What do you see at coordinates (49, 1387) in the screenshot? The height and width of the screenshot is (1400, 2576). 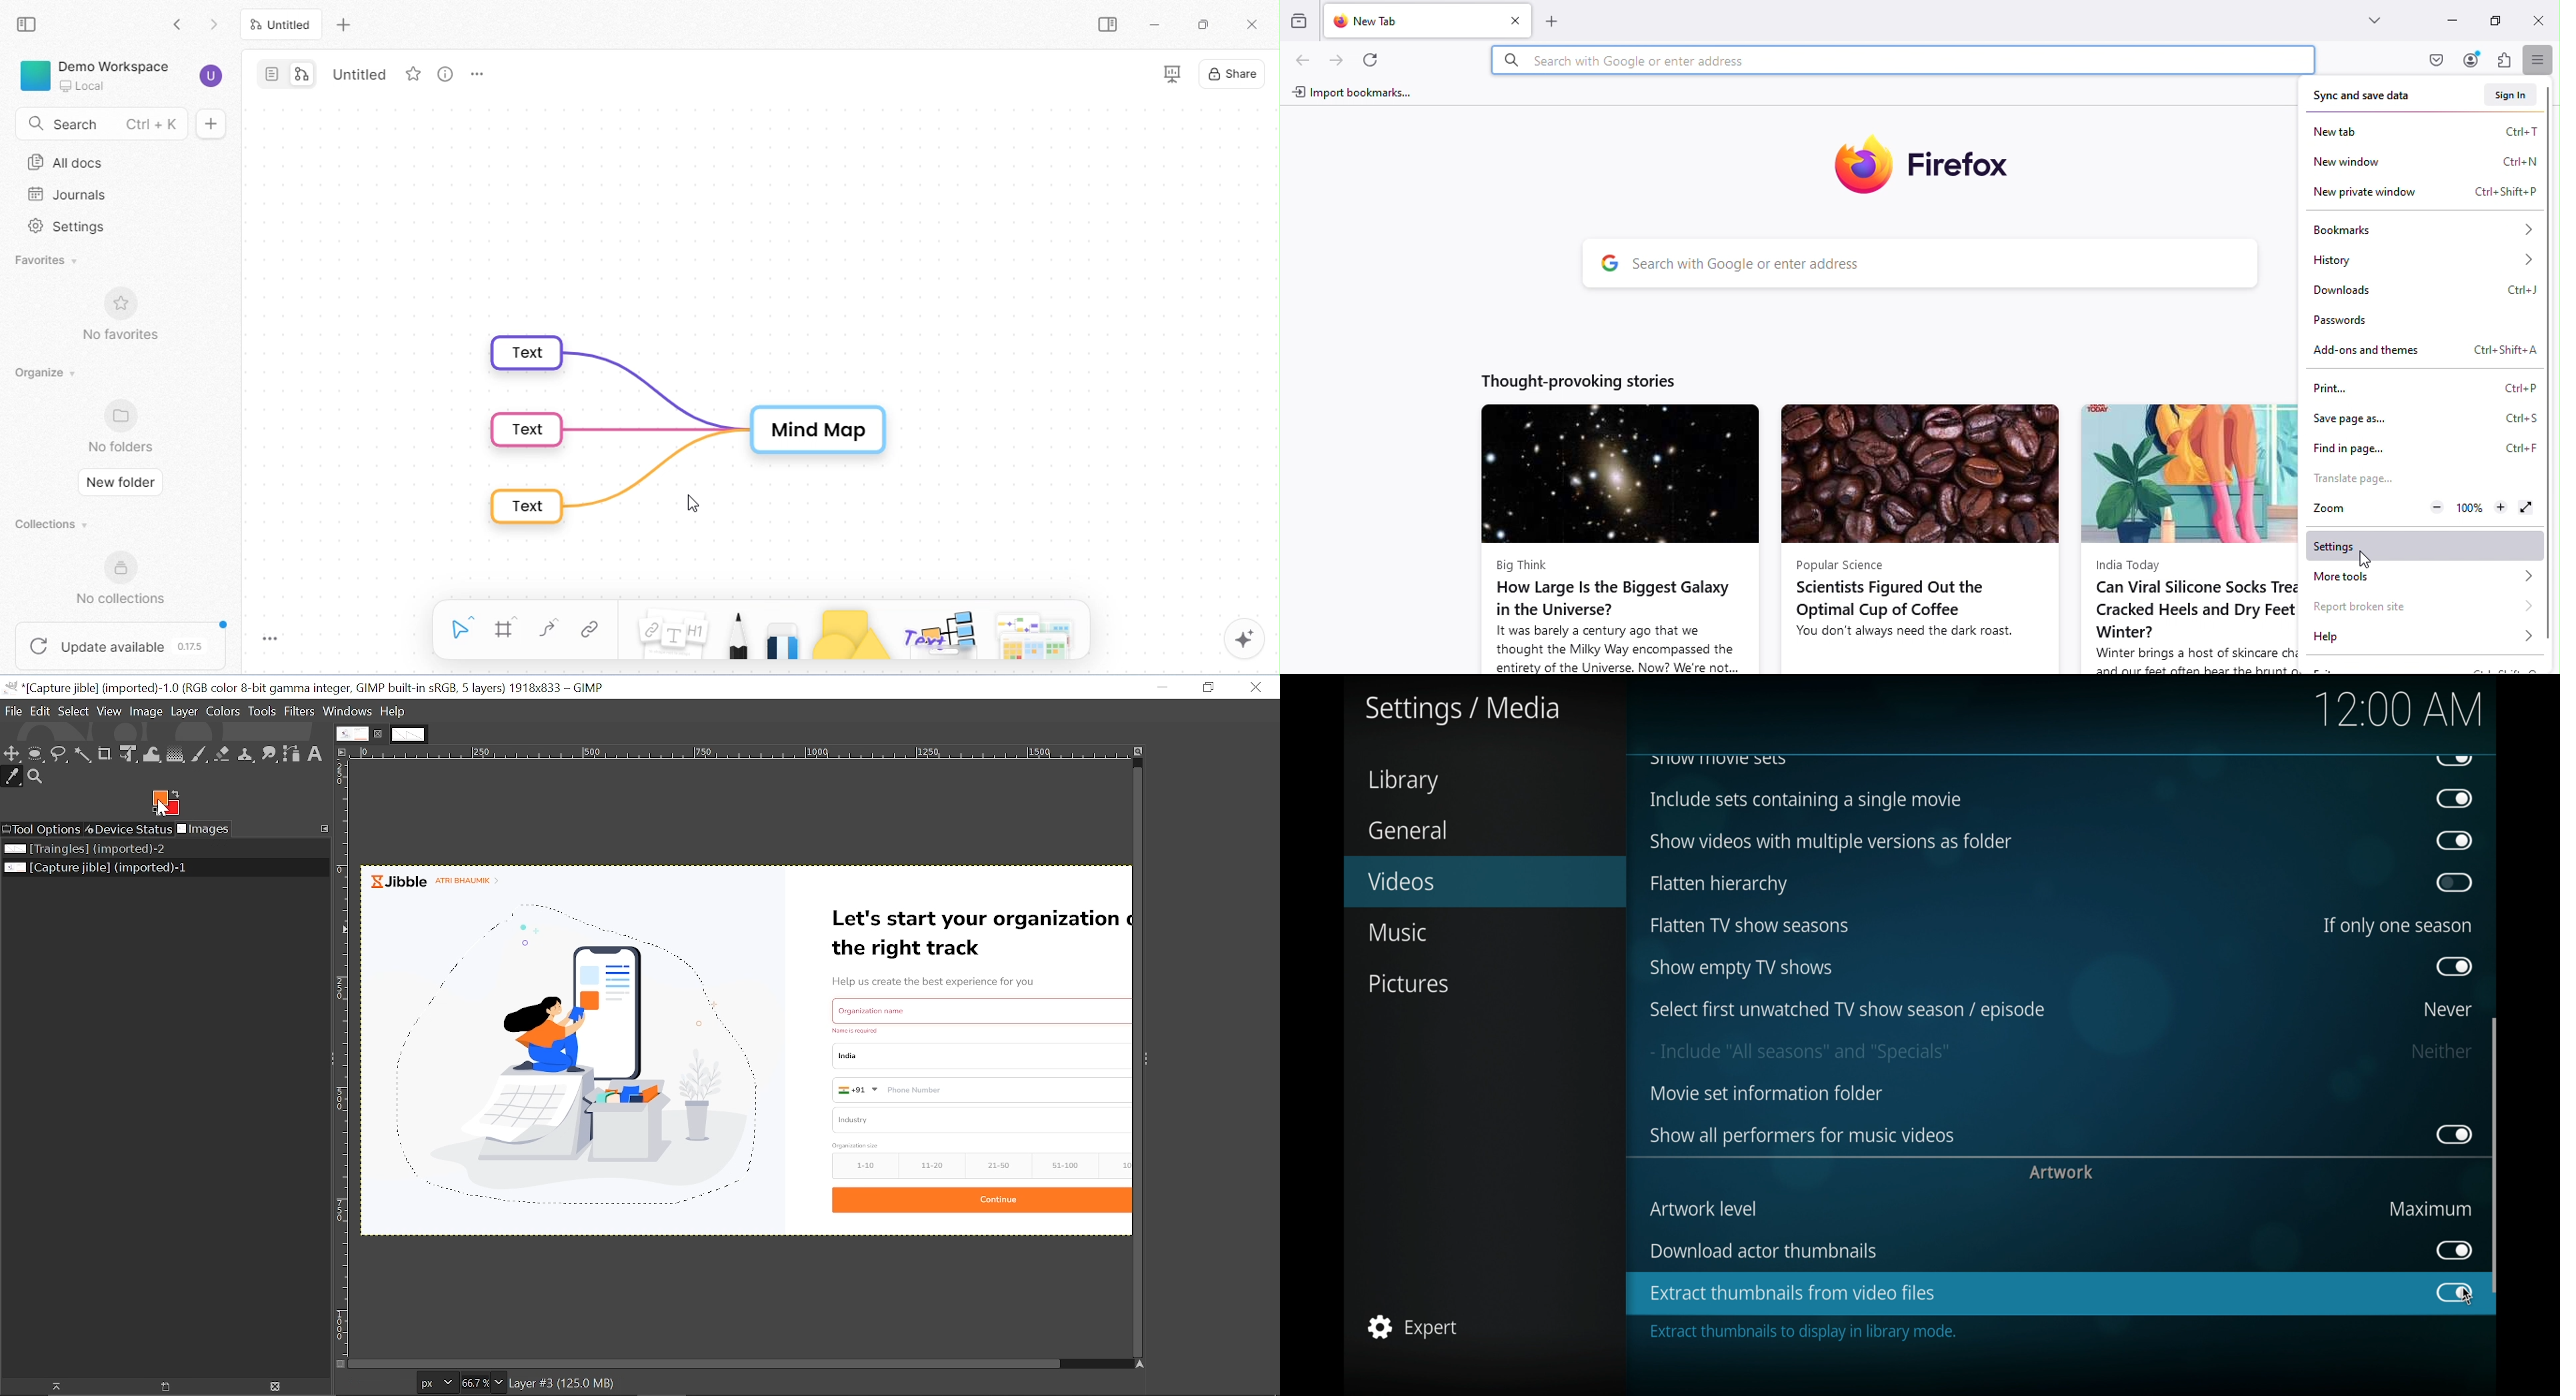 I see `Raise this images display` at bounding box center [49, 1387].